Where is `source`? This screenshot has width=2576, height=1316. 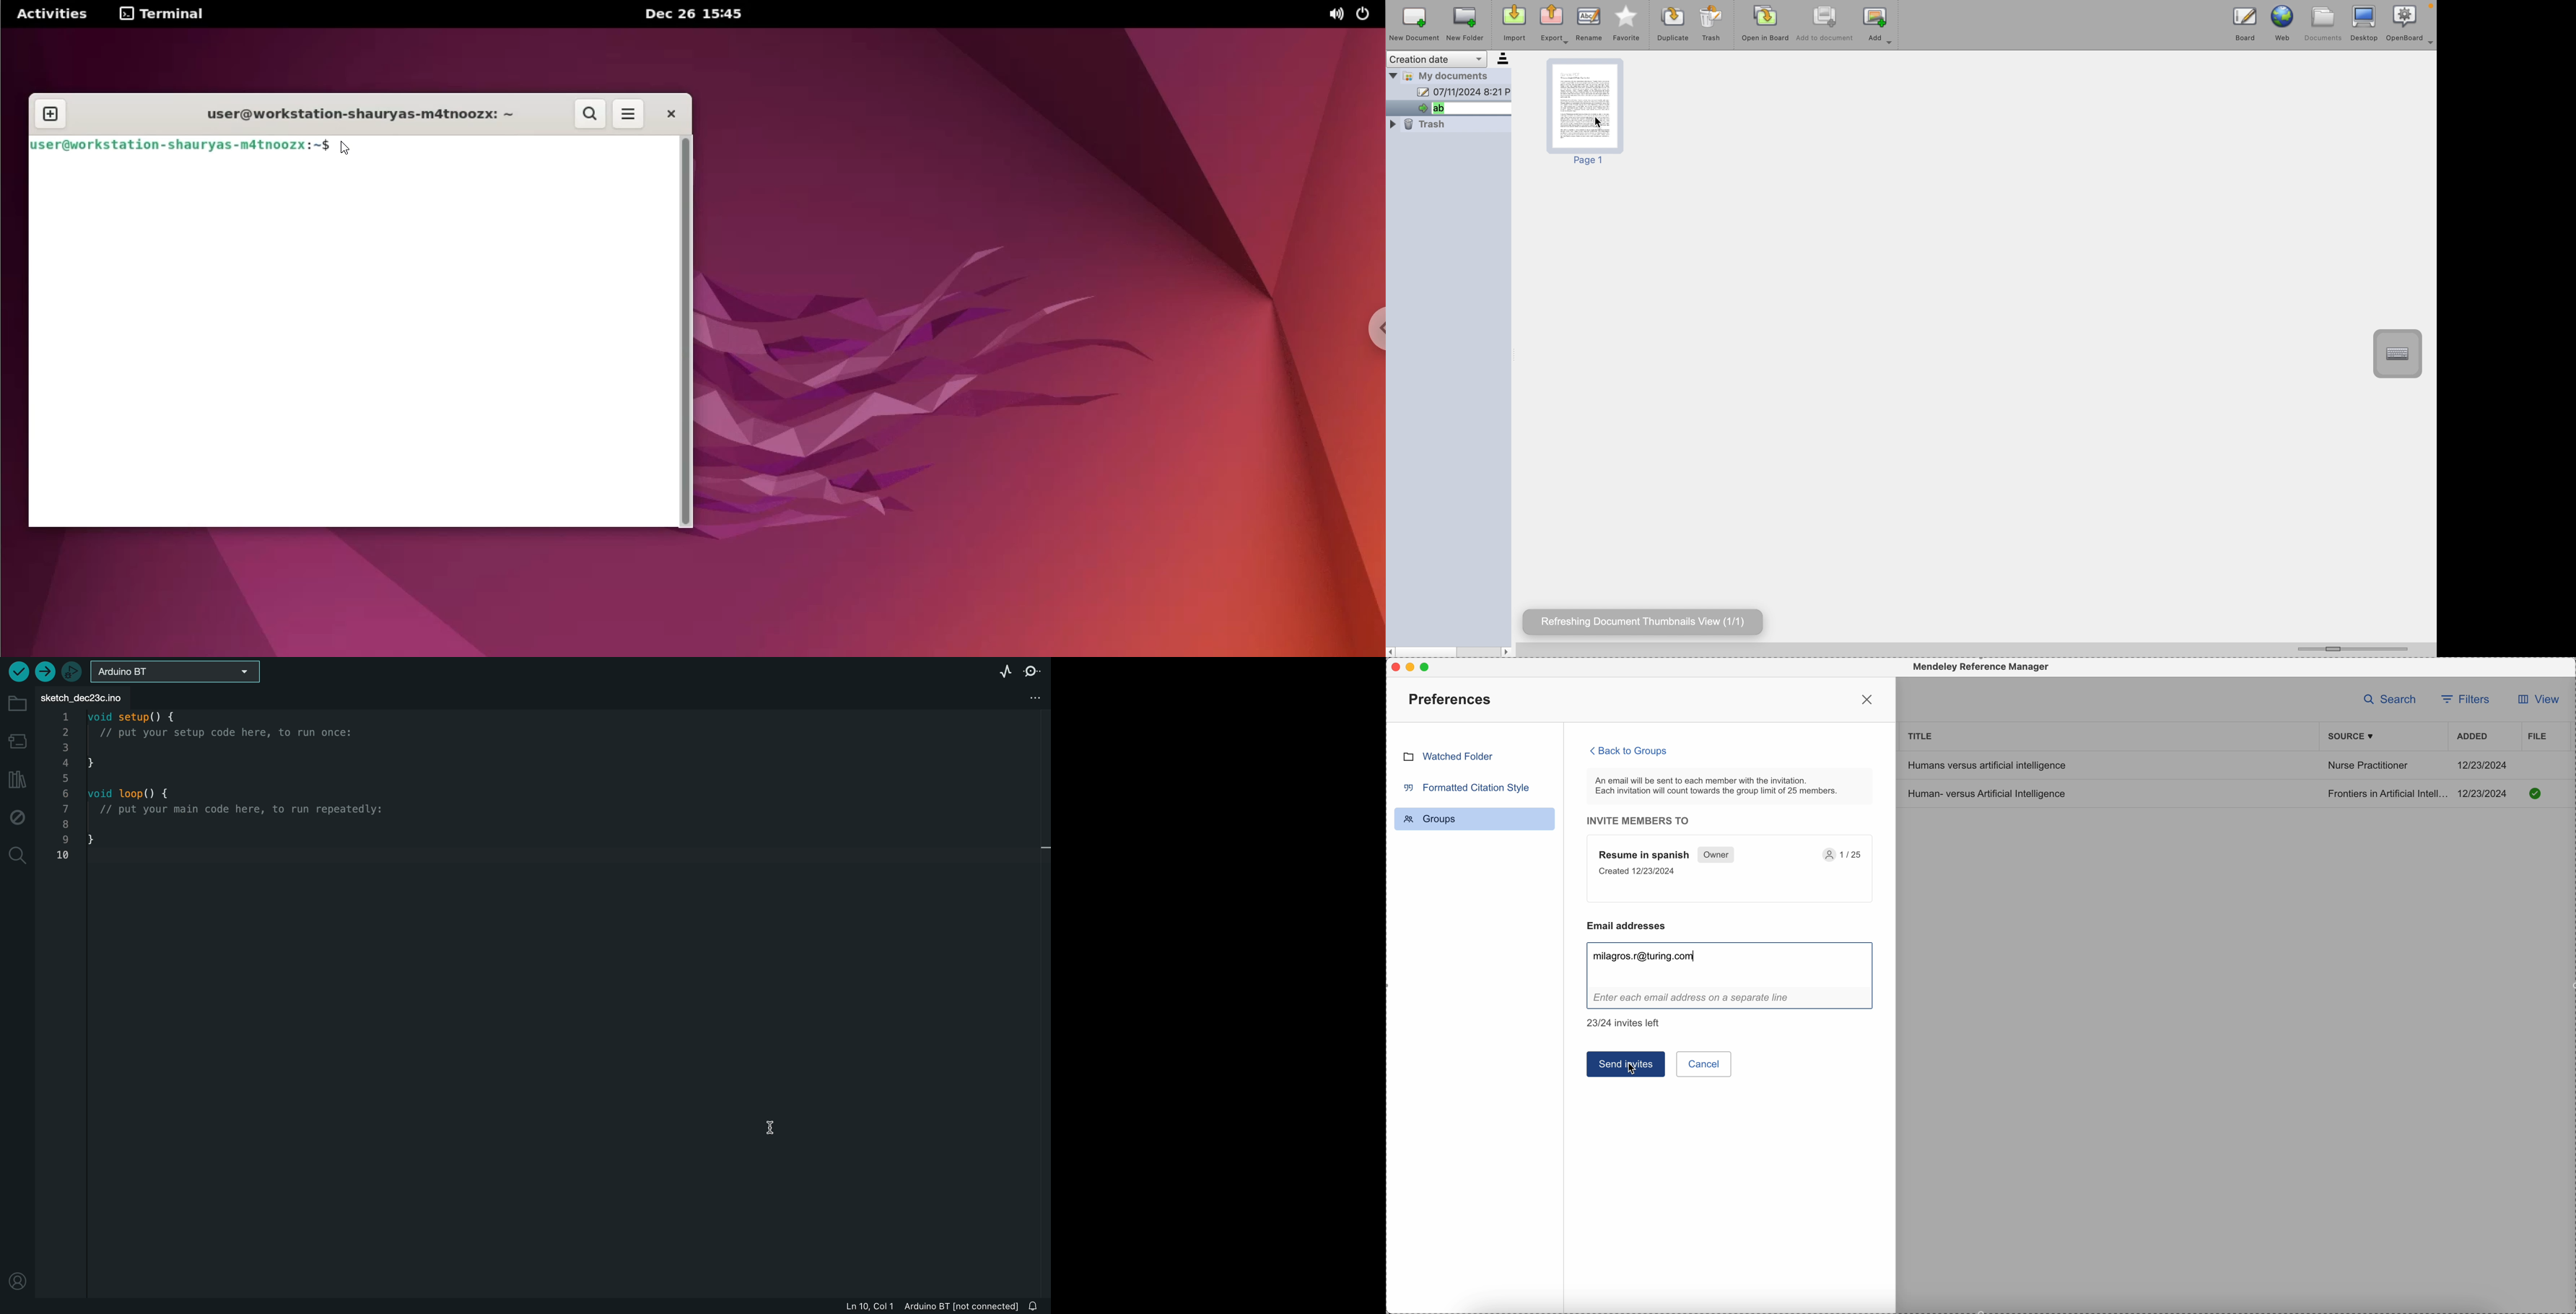 source is located at coordinates (2352, 736).